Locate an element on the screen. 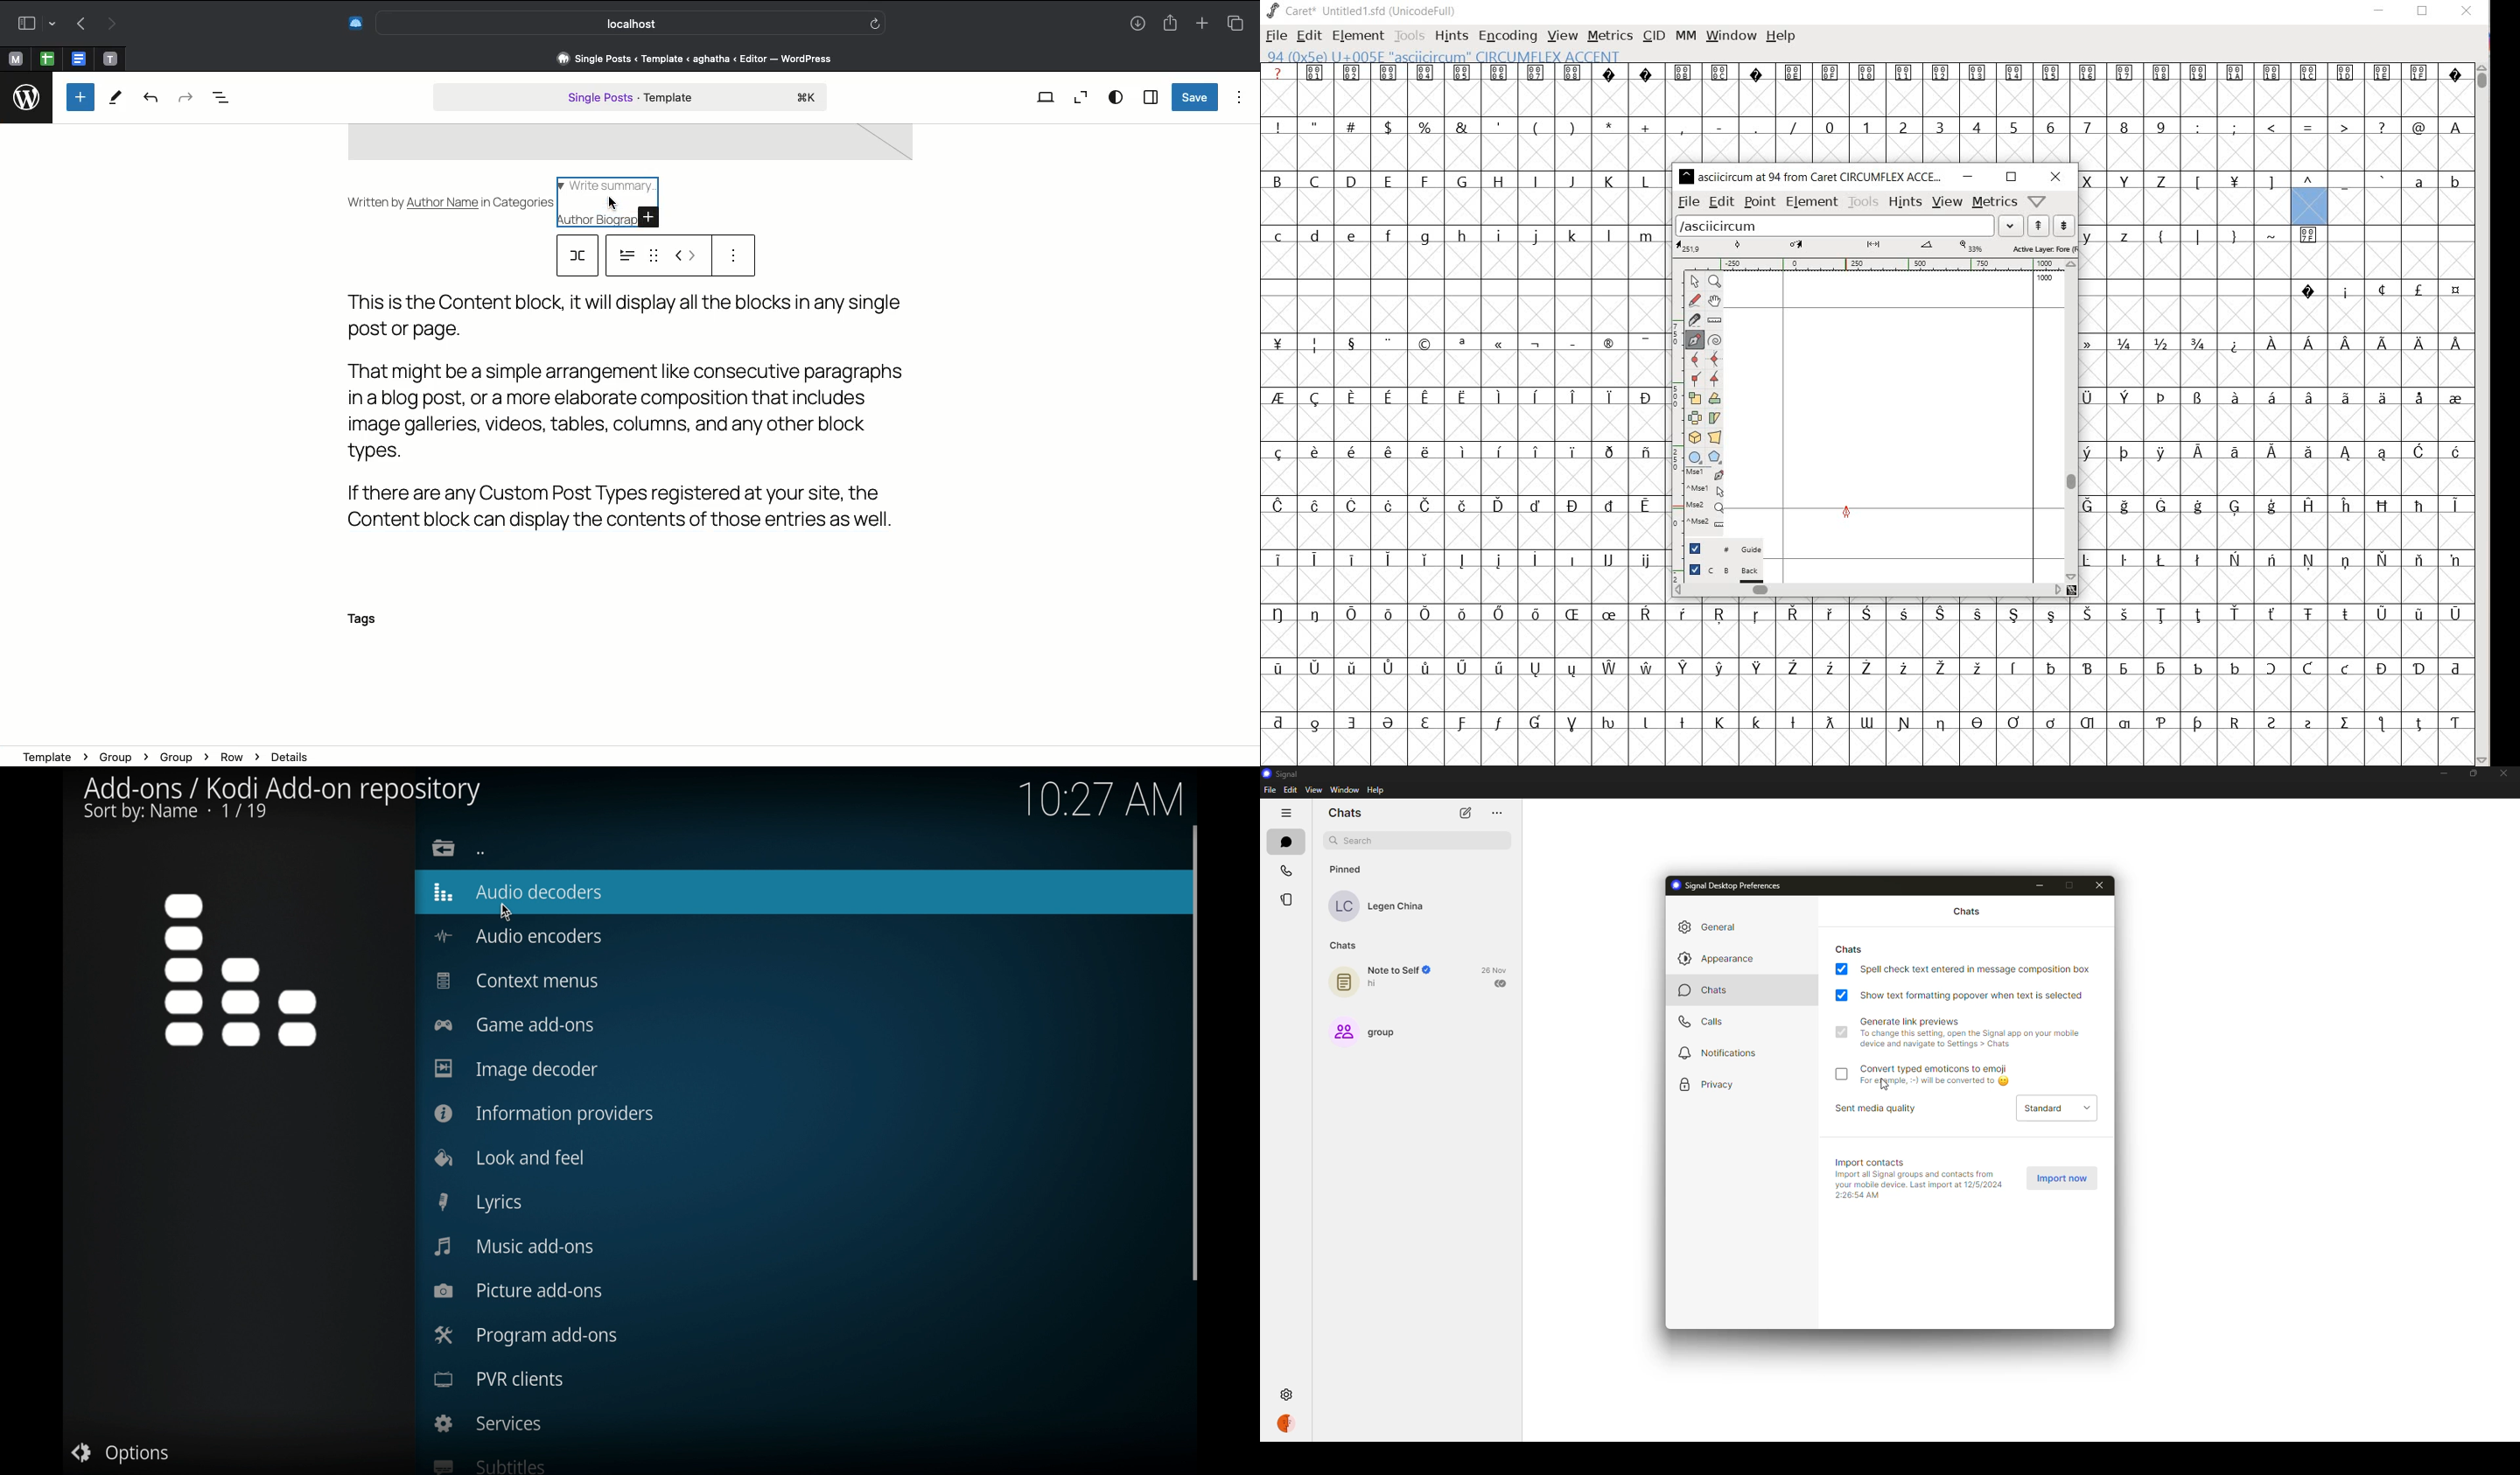 Image resolution: width=2520 pixels, height=1484 pixels. Options is located at coordinates (732, 255).